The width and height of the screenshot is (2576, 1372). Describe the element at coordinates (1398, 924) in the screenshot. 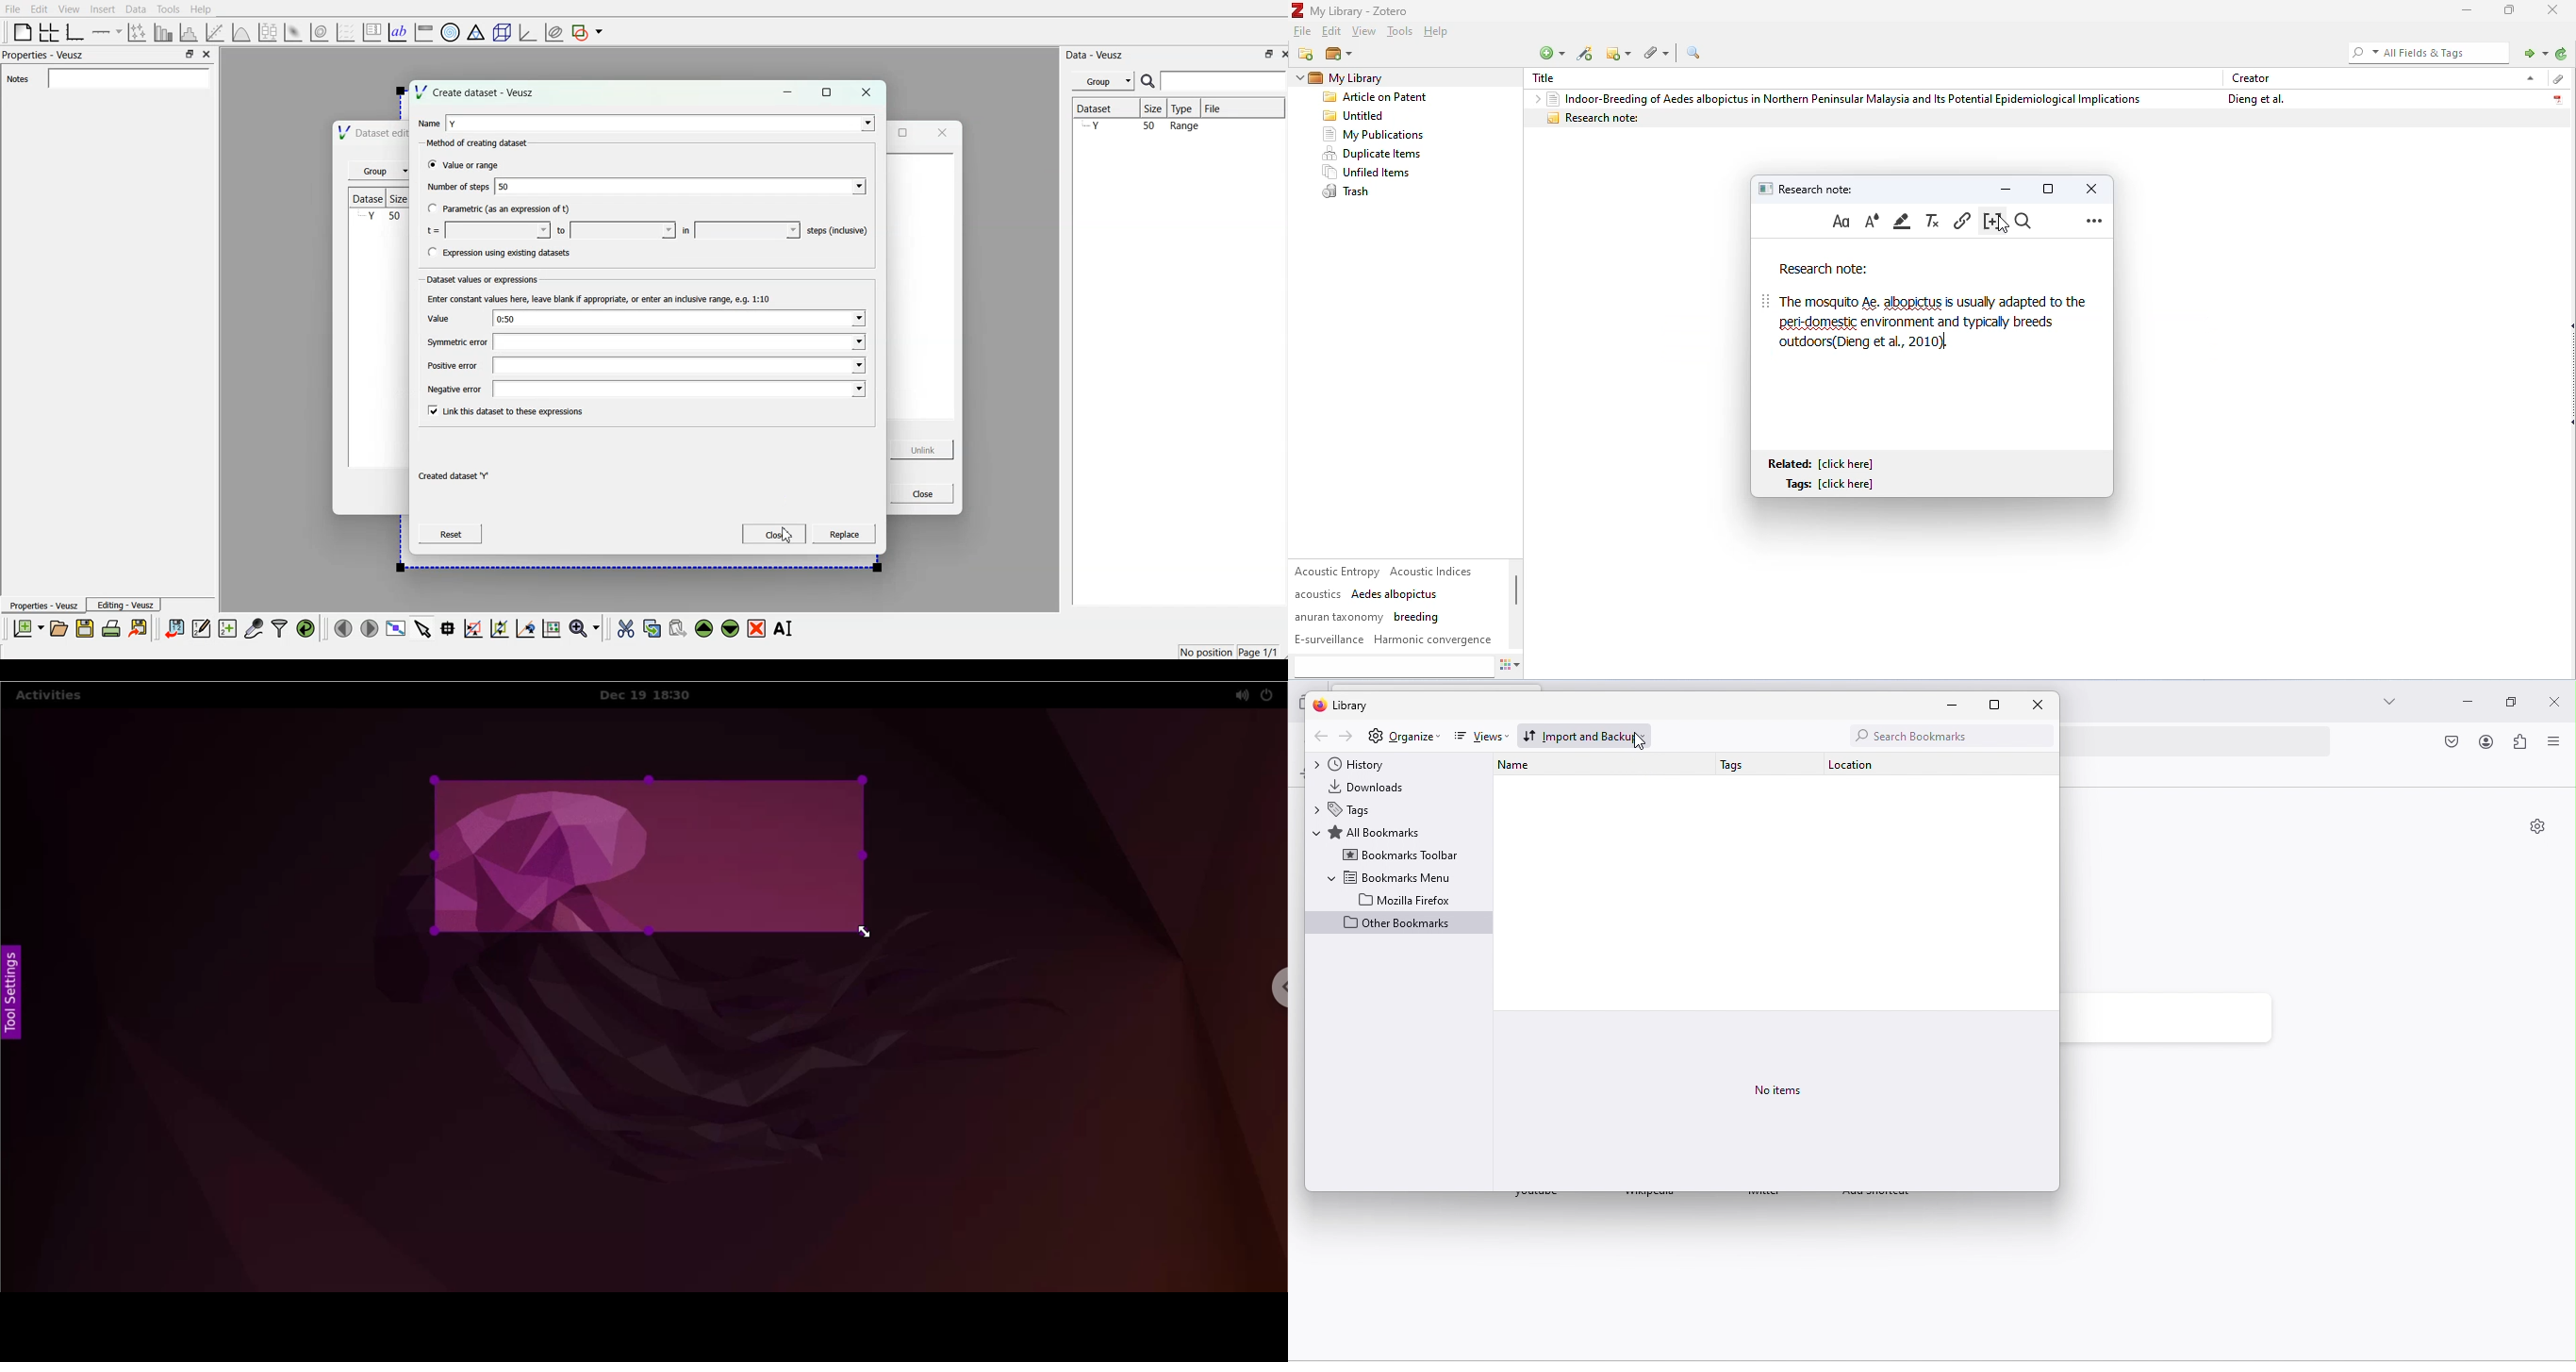

I see `other bookmarks` at that location.